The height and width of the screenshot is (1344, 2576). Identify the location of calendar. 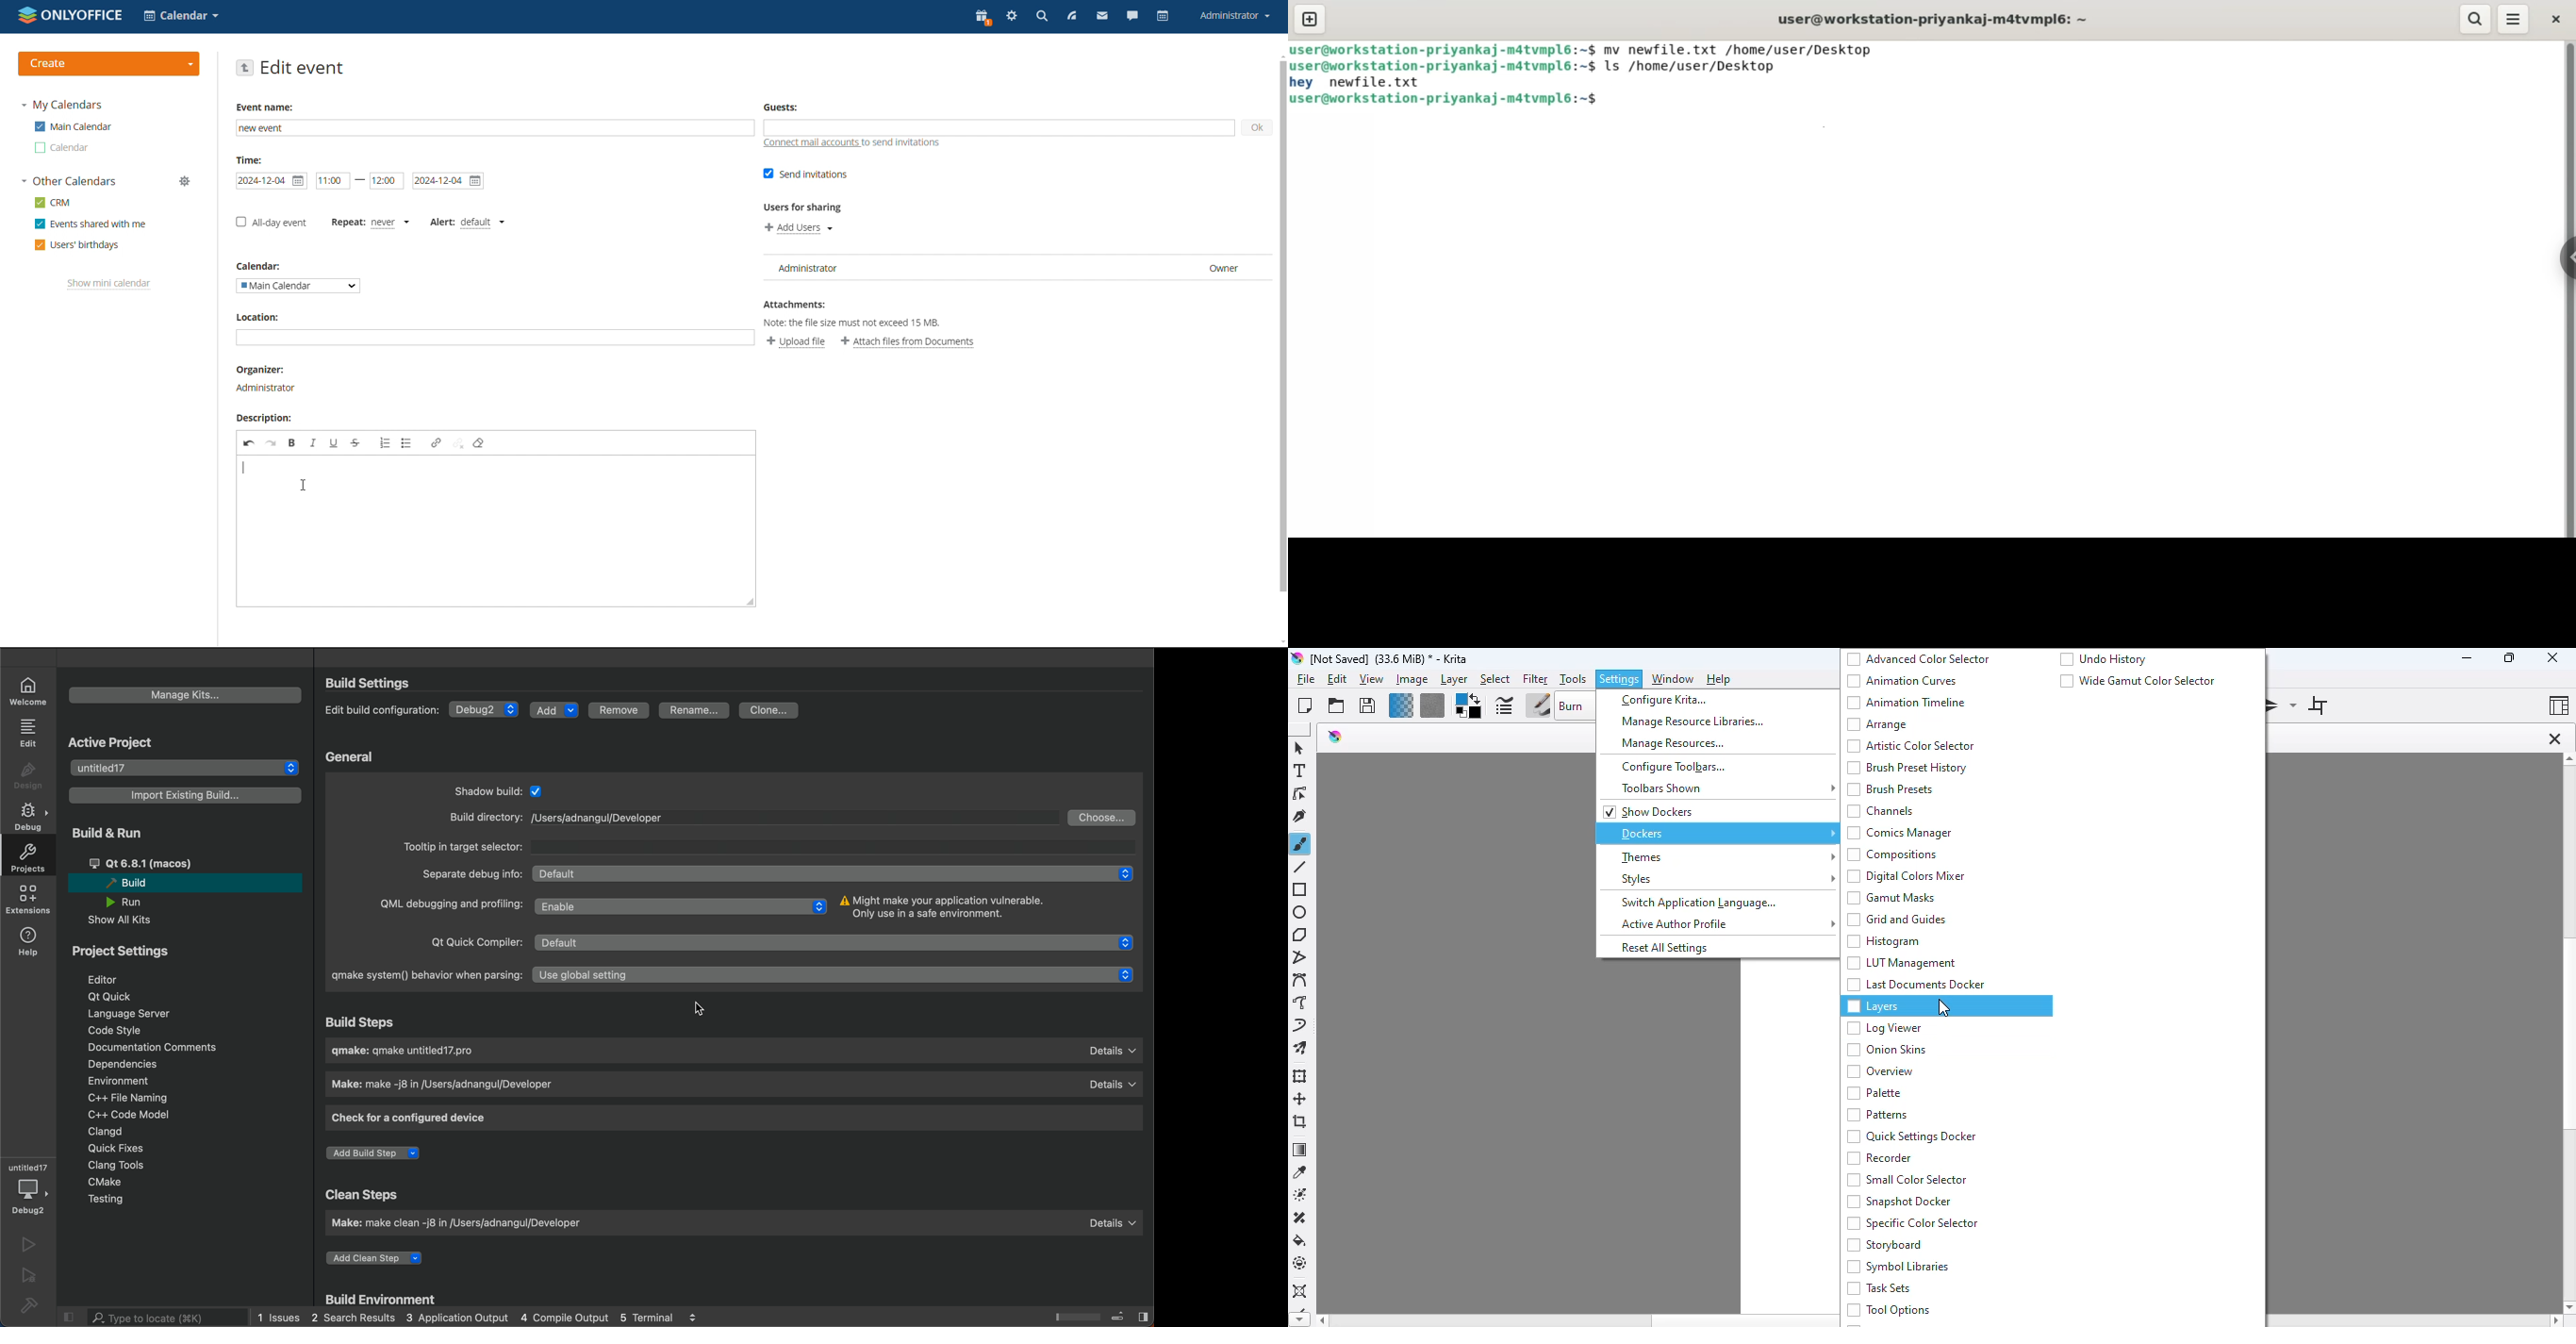
(1162, 17).